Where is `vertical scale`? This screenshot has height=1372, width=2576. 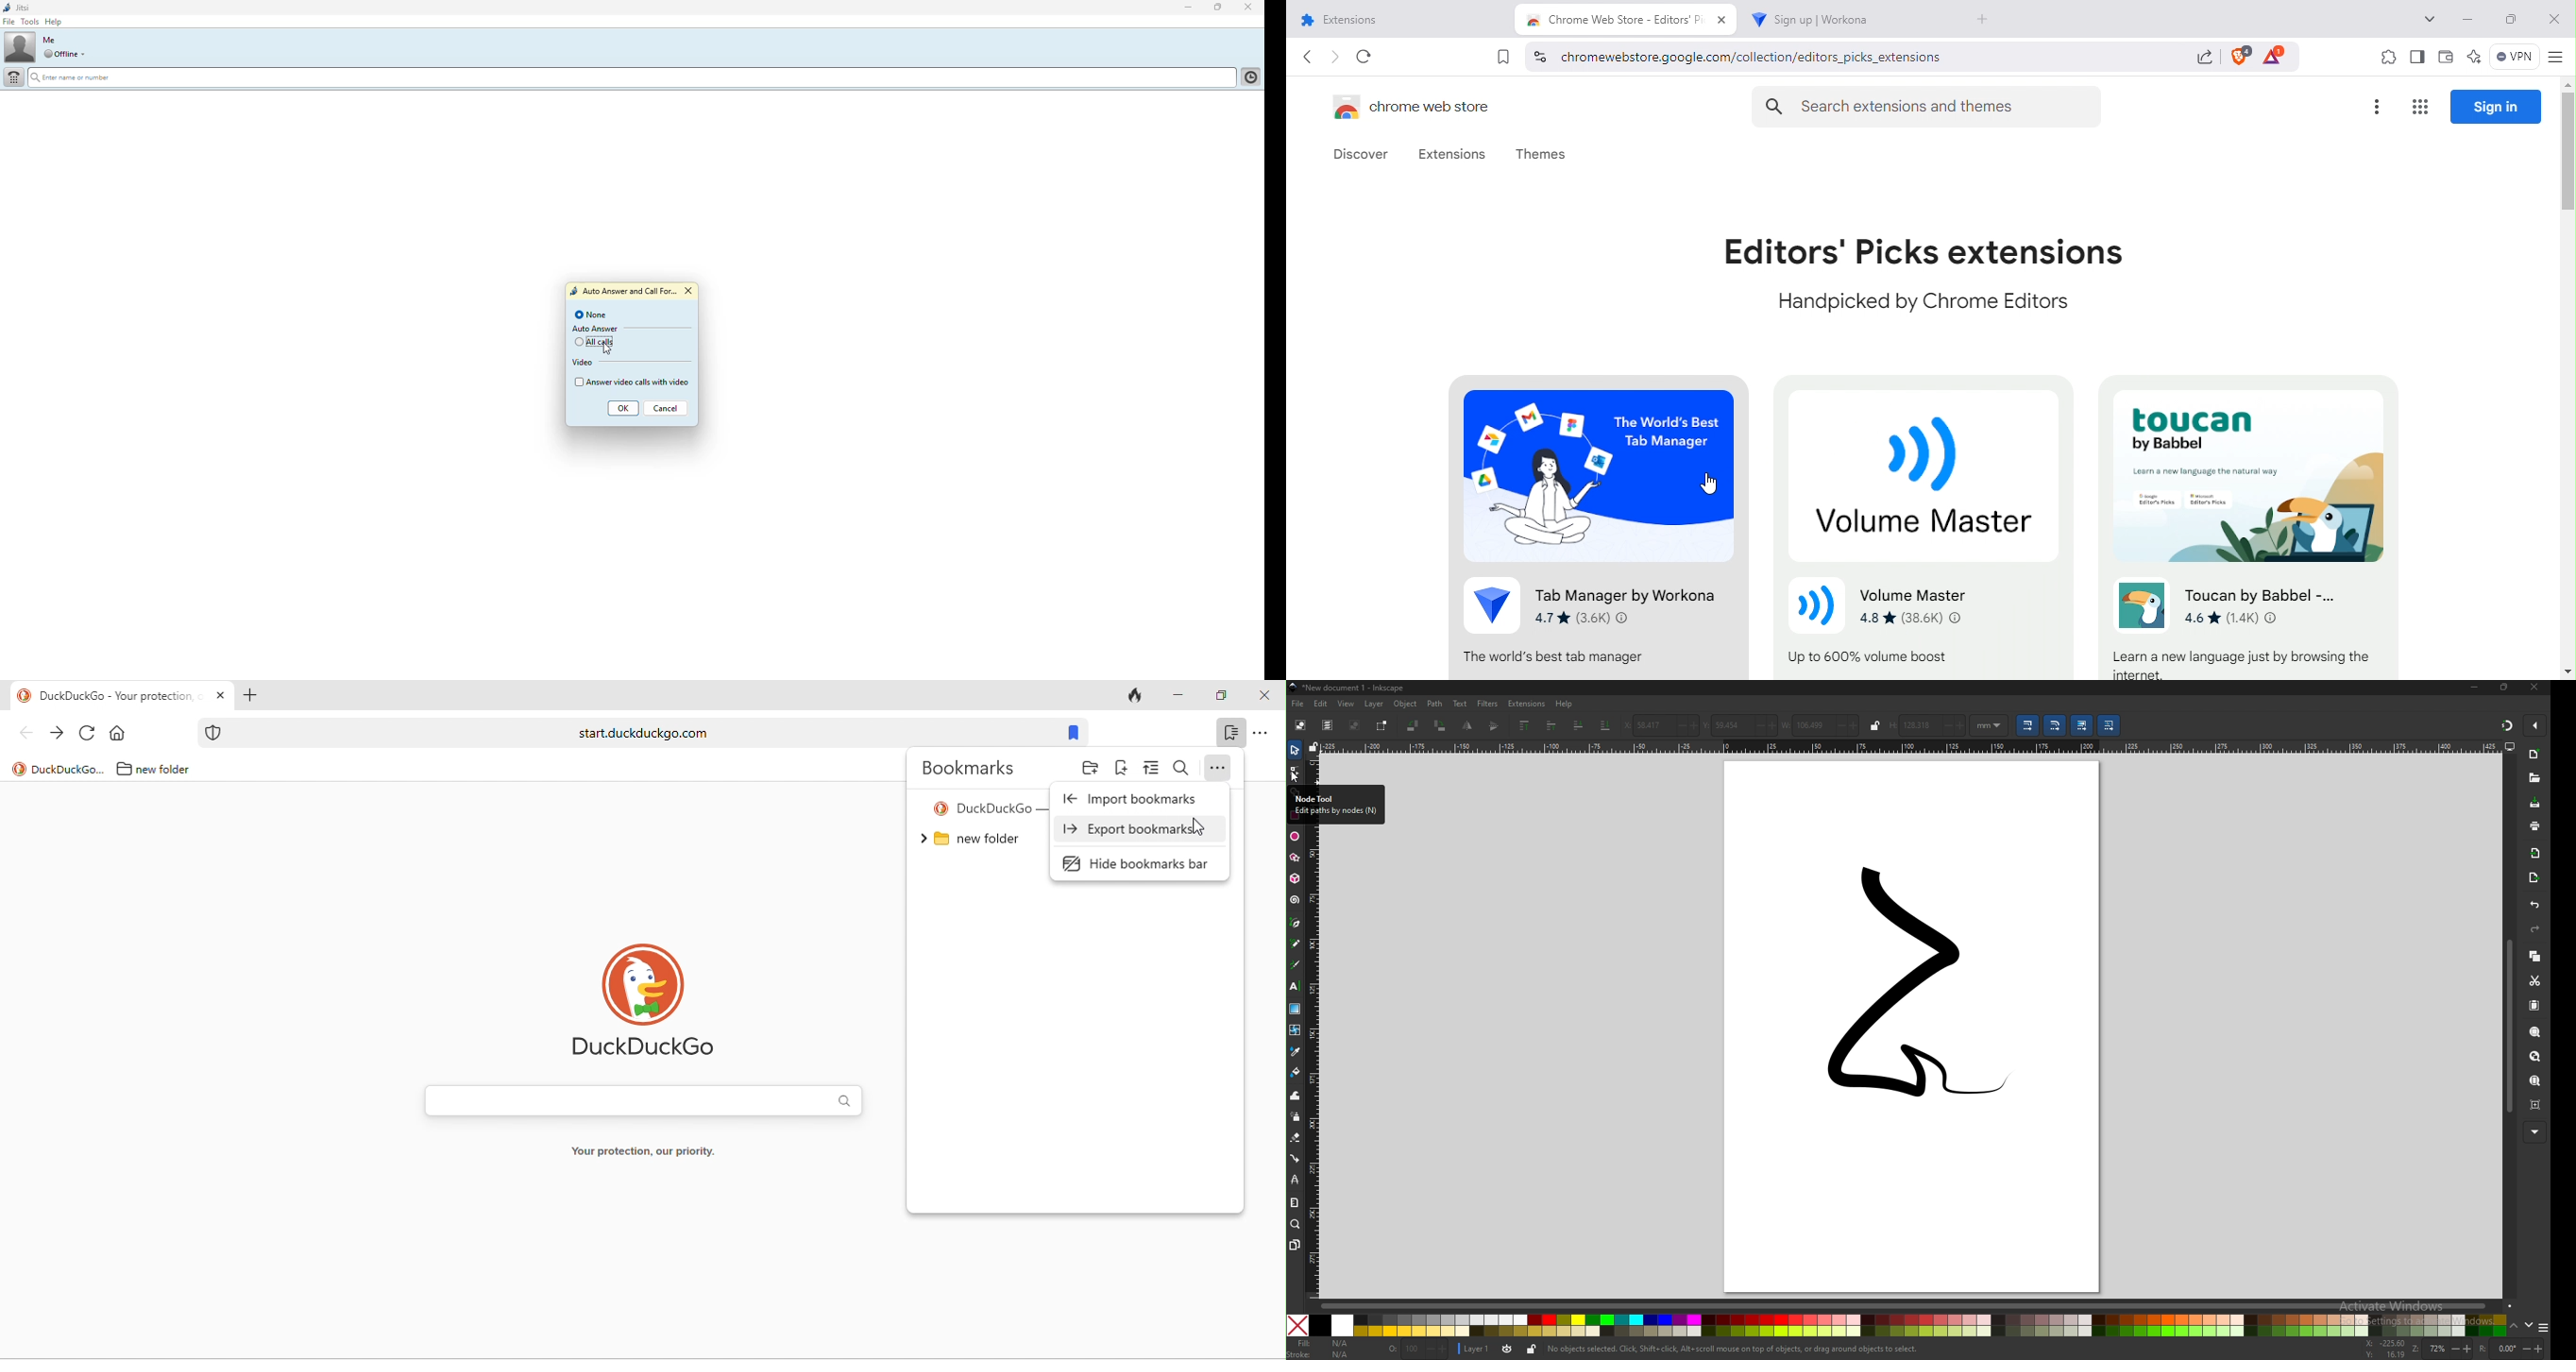 vertical scale is located at coordinates (1312, 1062).